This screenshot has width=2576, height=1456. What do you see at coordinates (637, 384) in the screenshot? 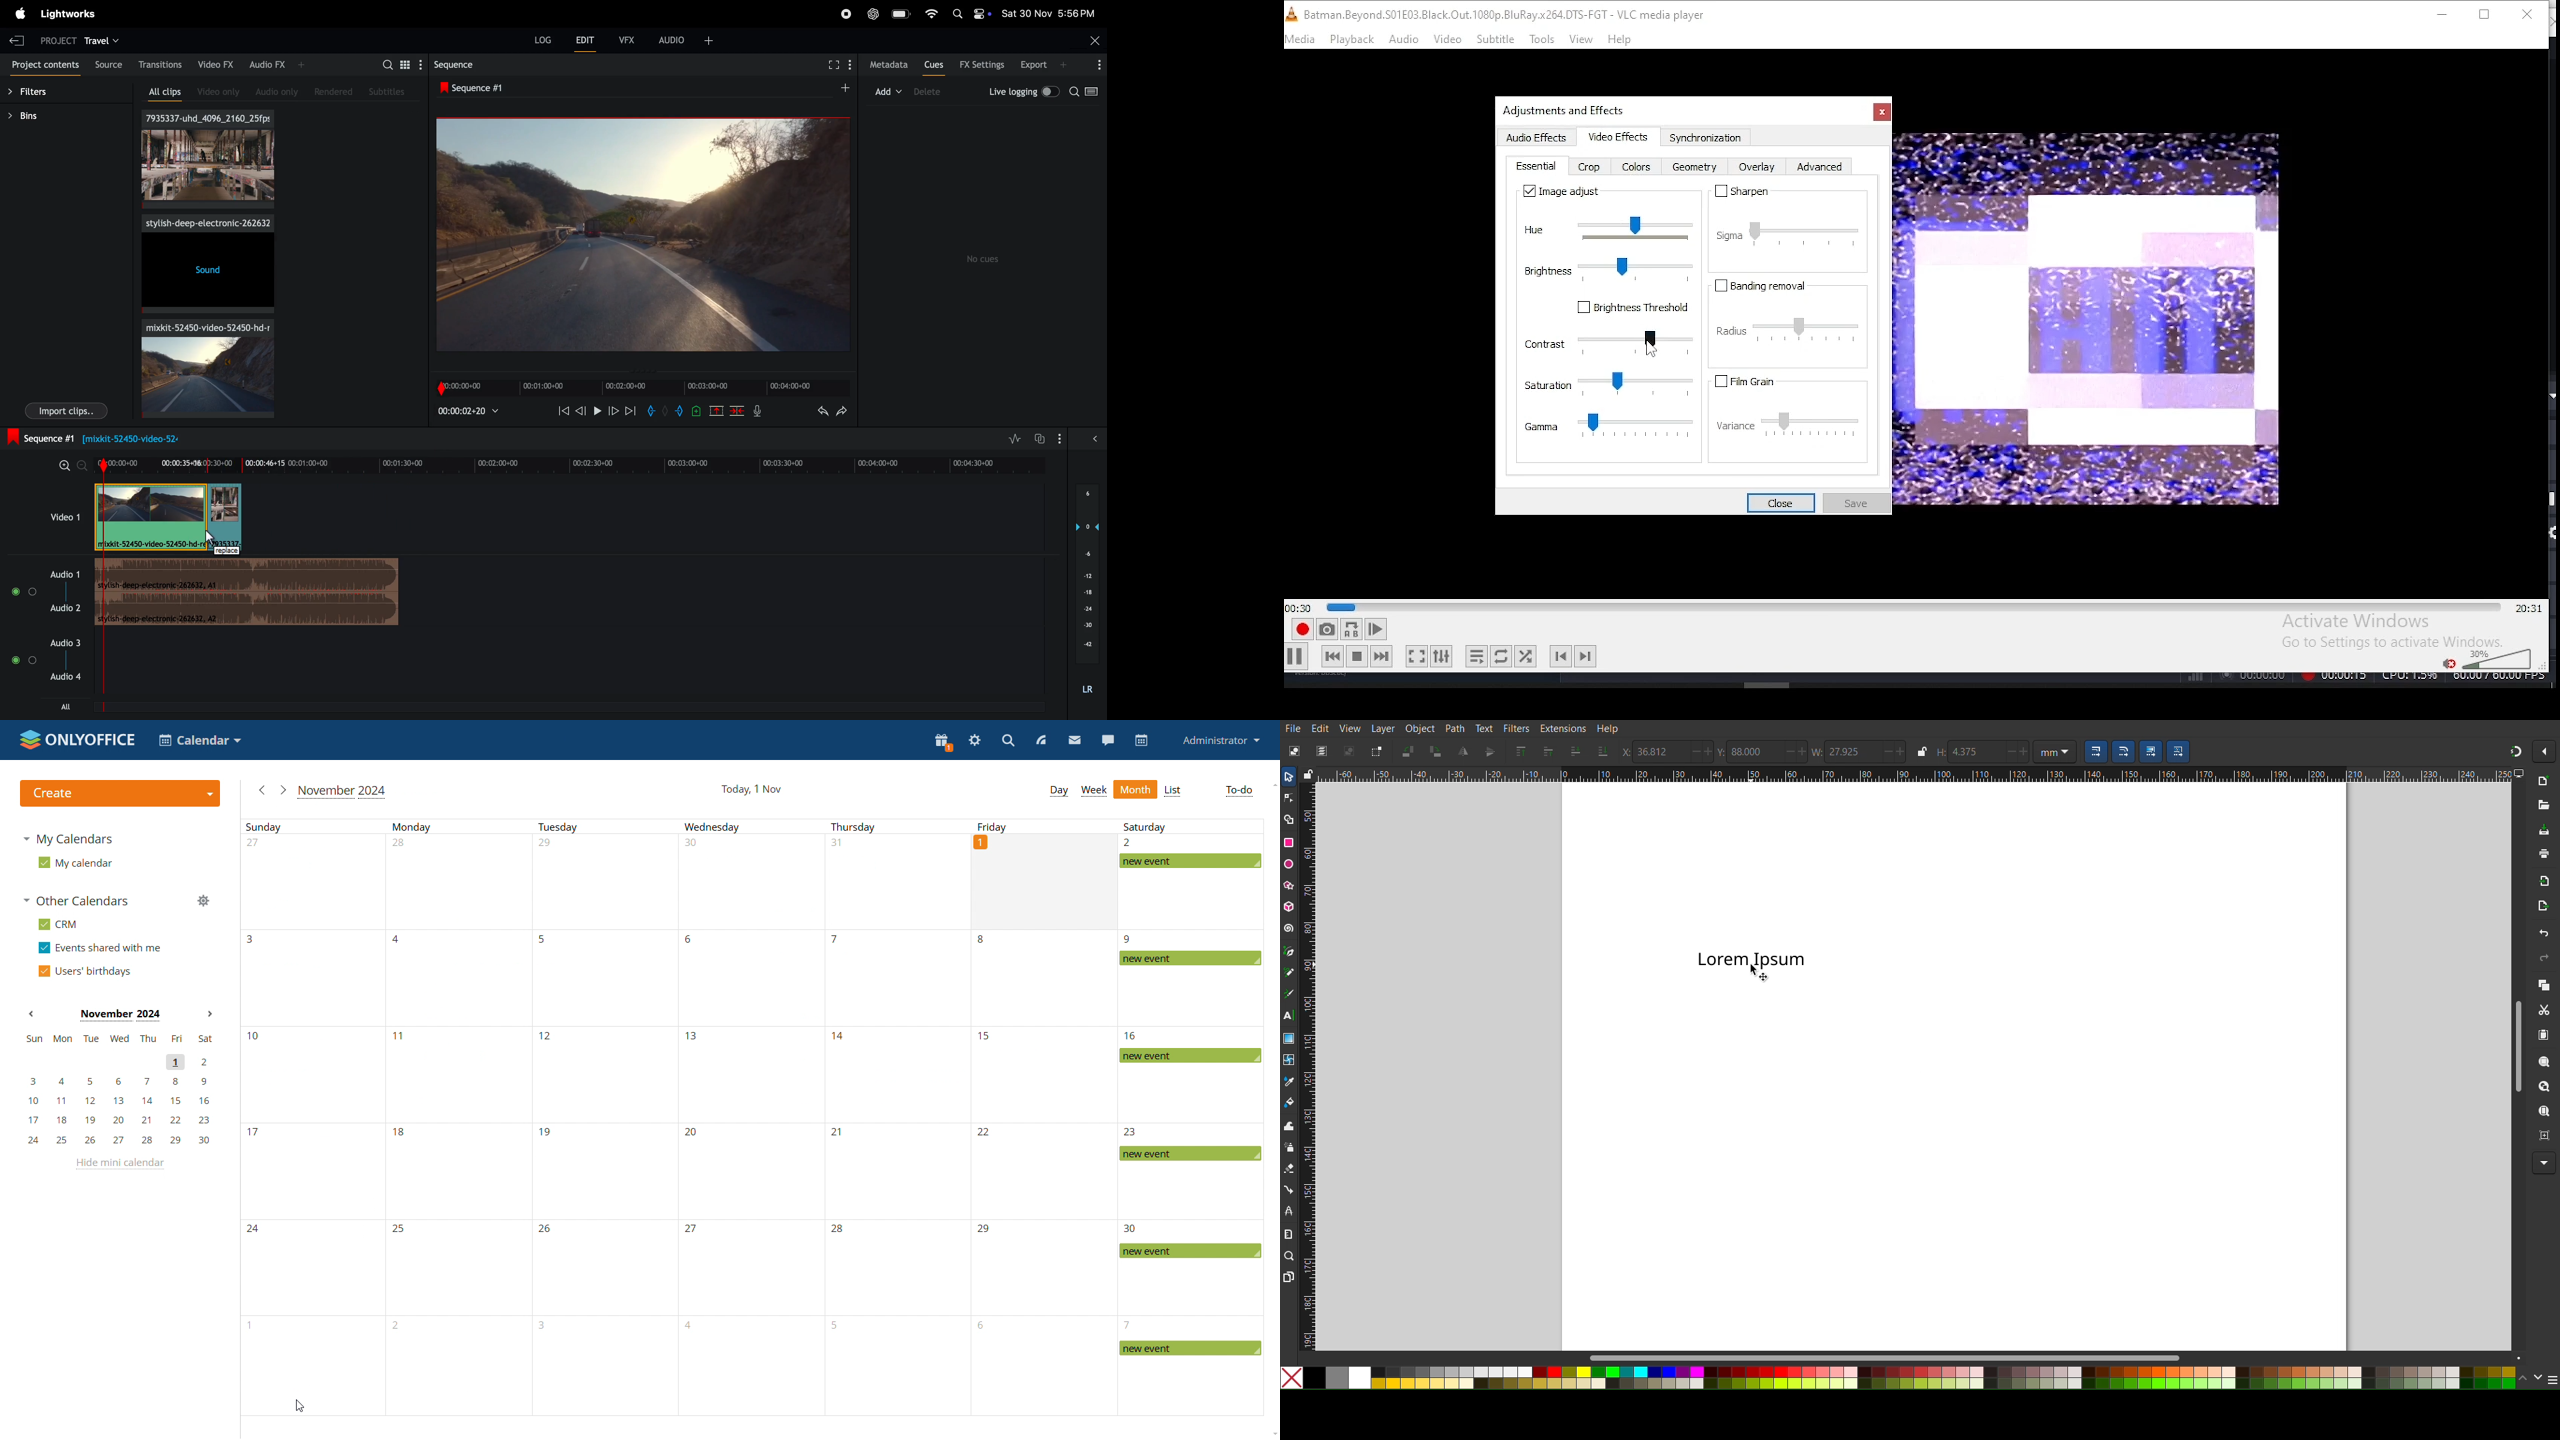
I see `timeframe` at bounding box center [637, 384].